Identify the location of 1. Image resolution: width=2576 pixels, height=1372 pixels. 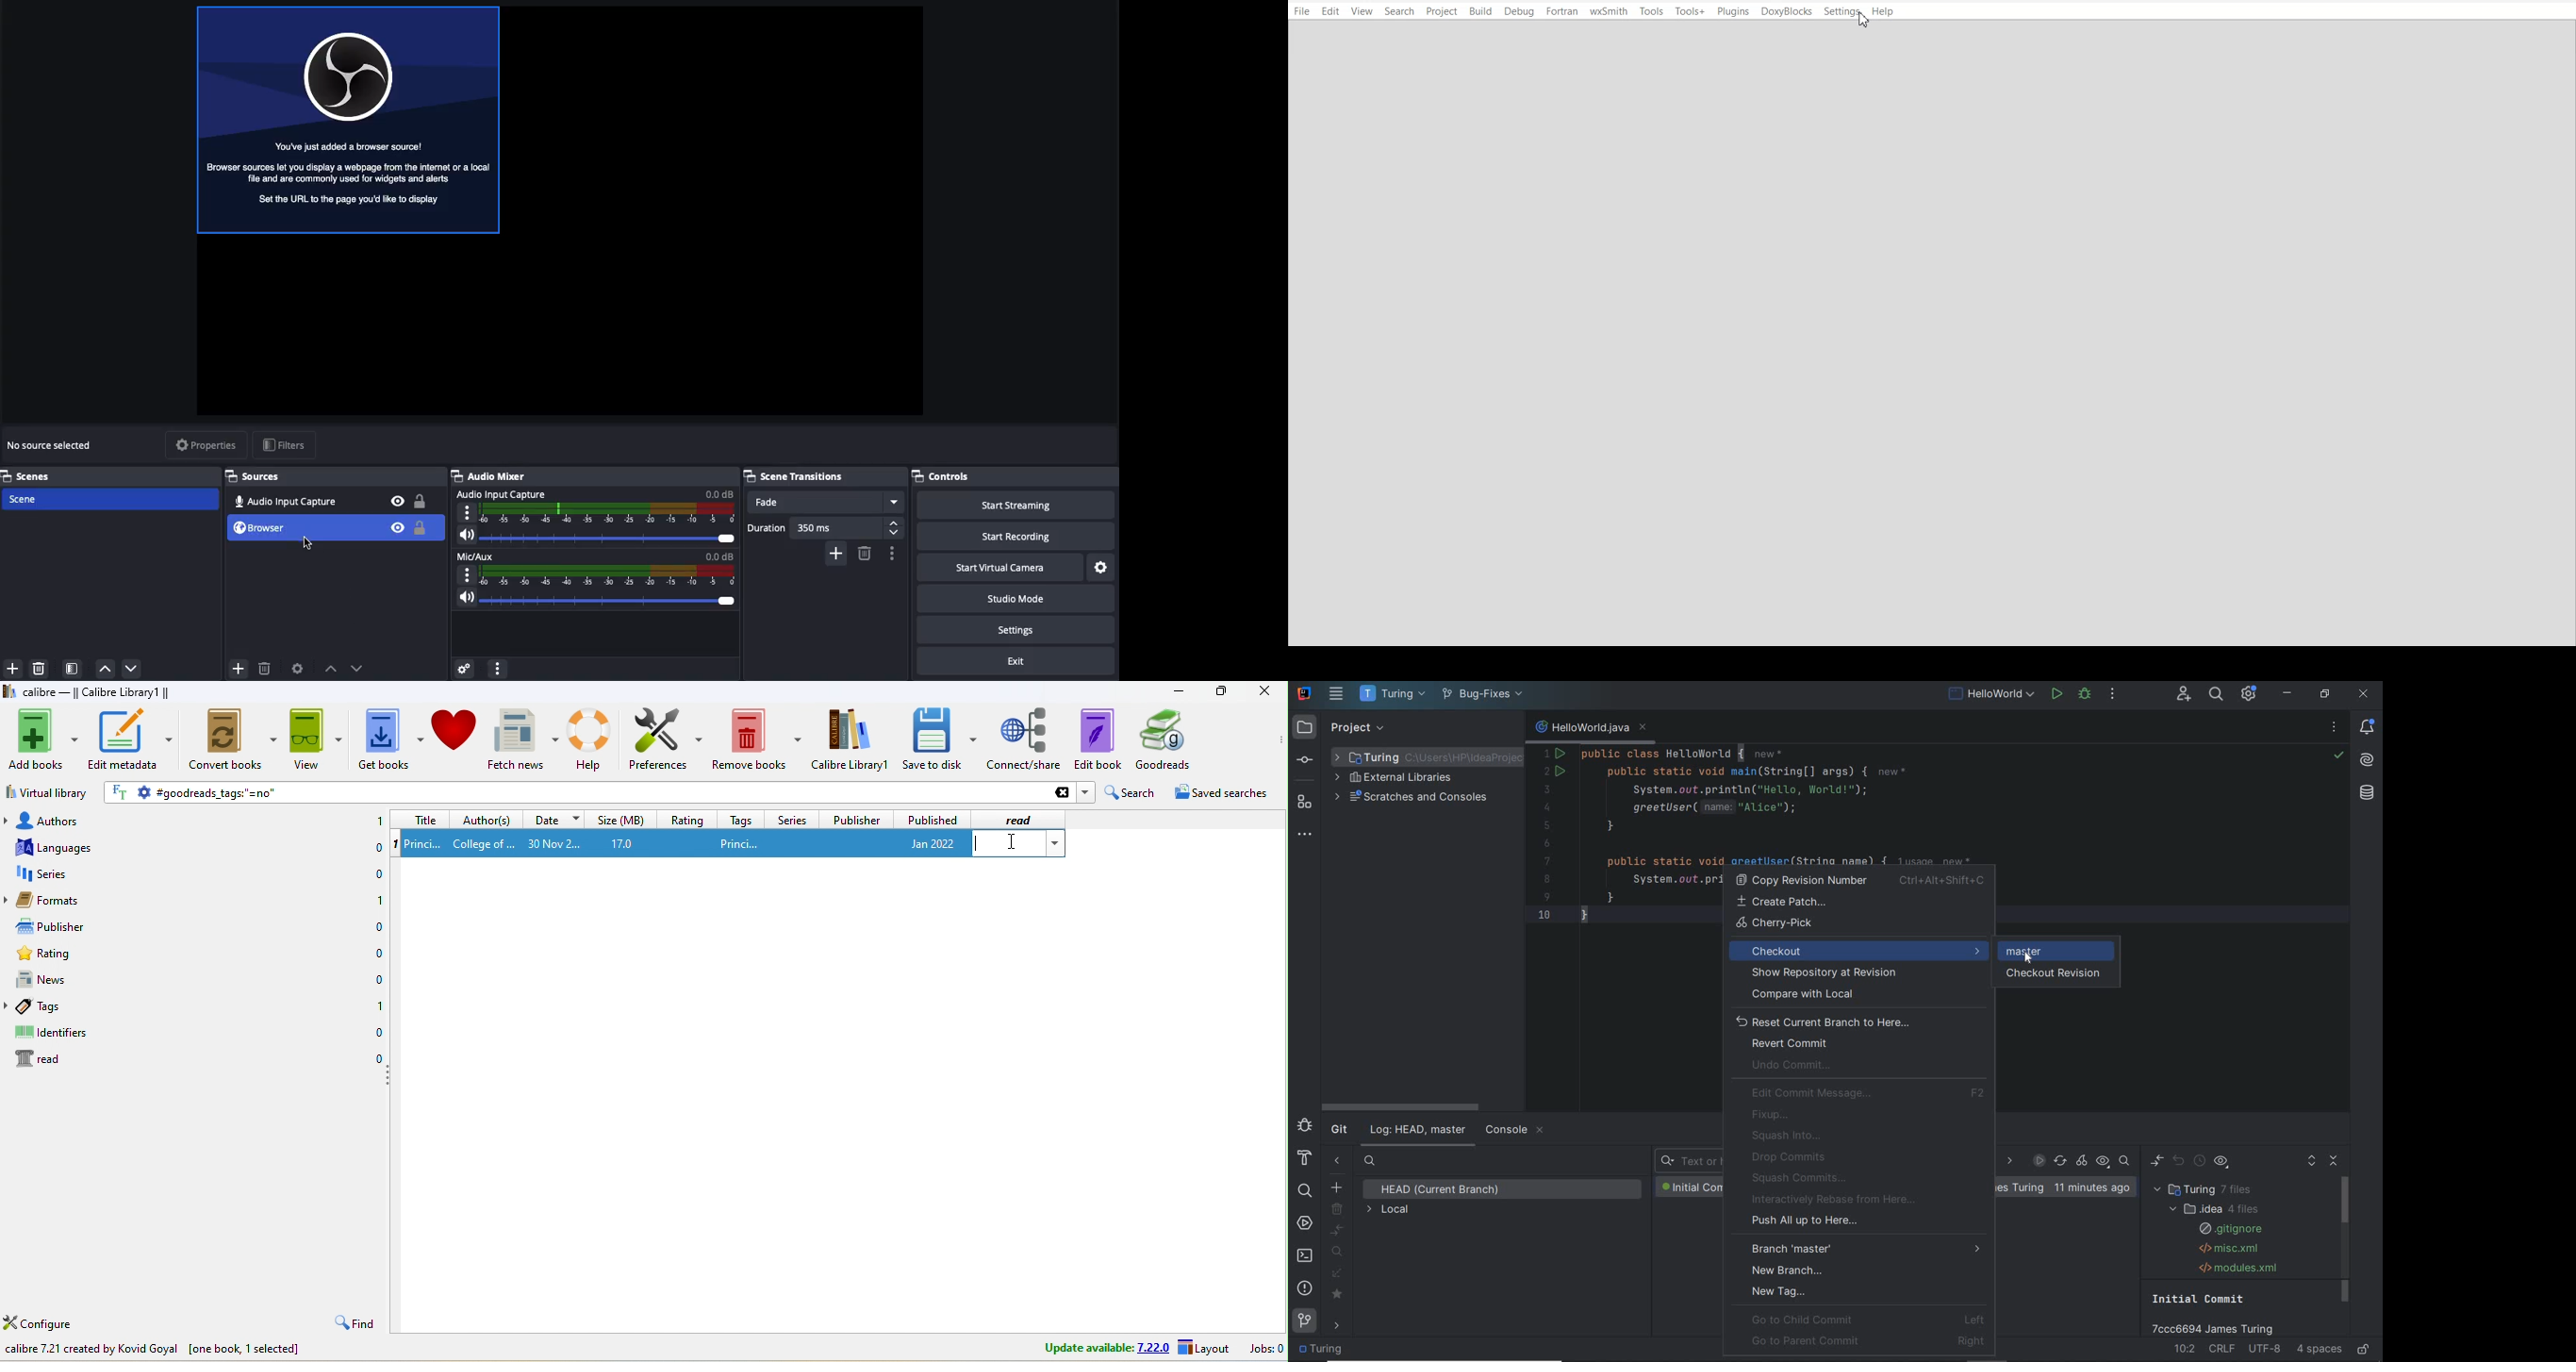
(377, 1005).